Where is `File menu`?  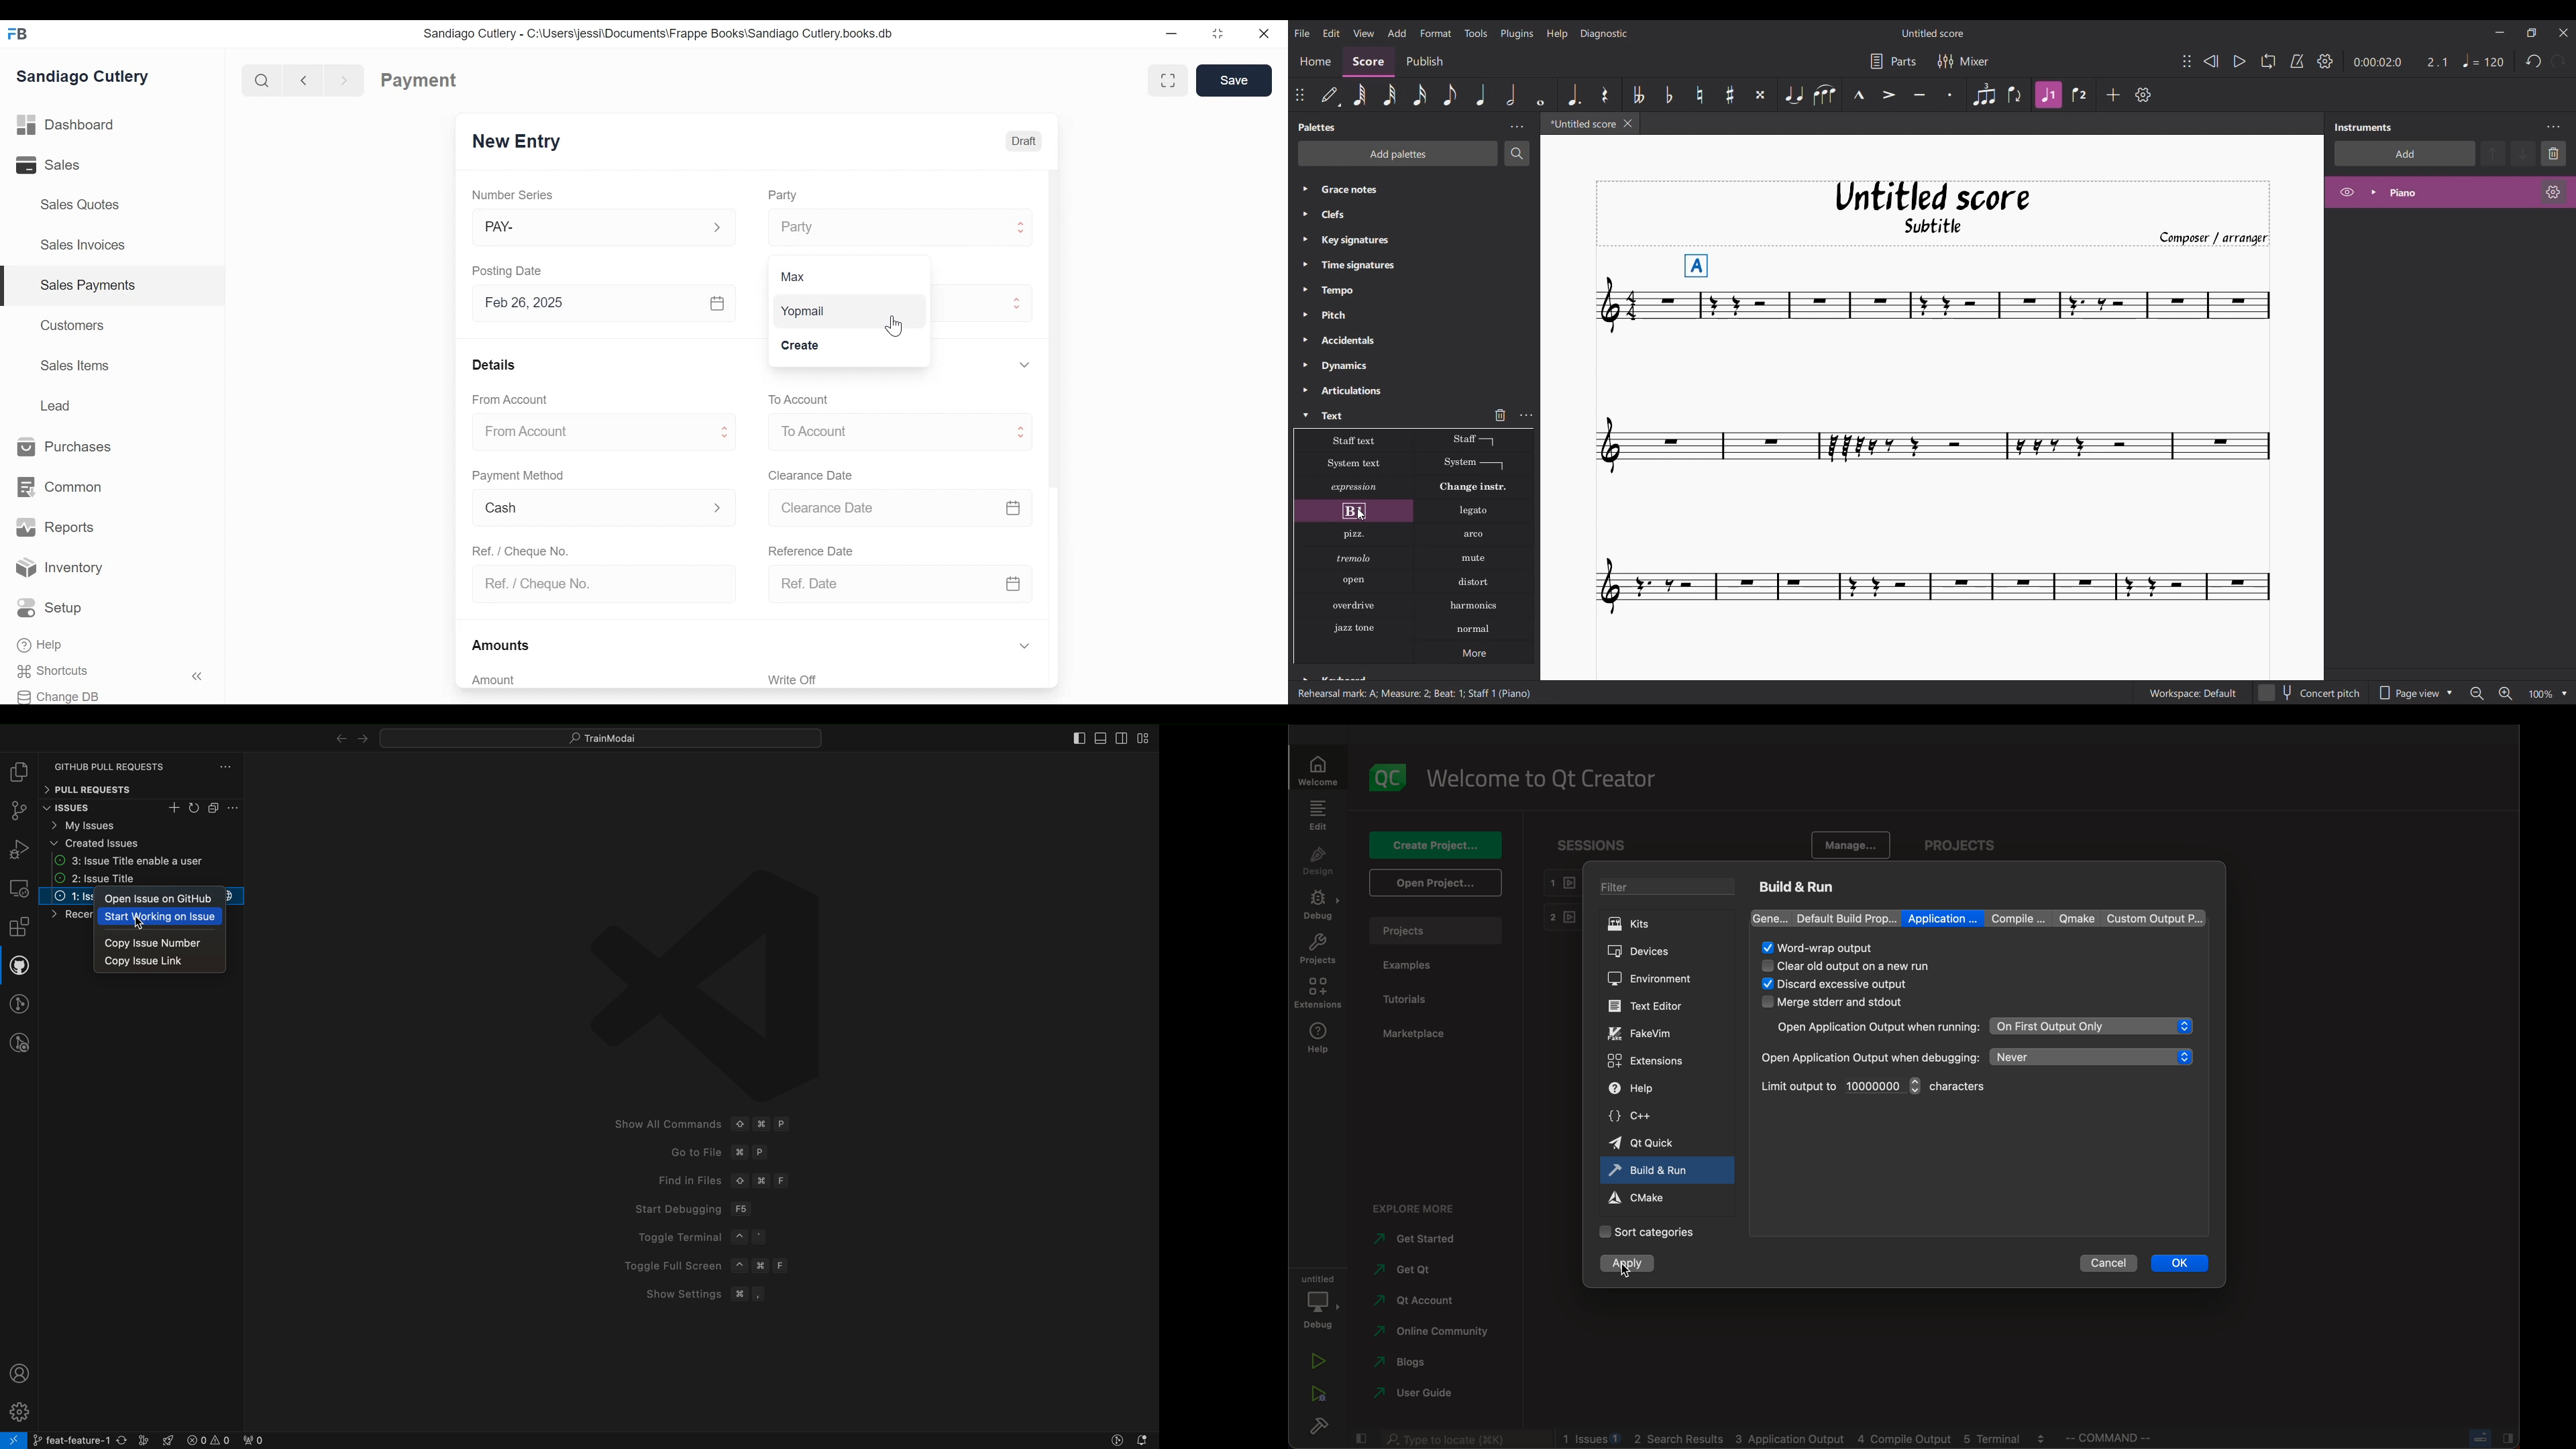
File menu is located at coordinates (1302, 33).